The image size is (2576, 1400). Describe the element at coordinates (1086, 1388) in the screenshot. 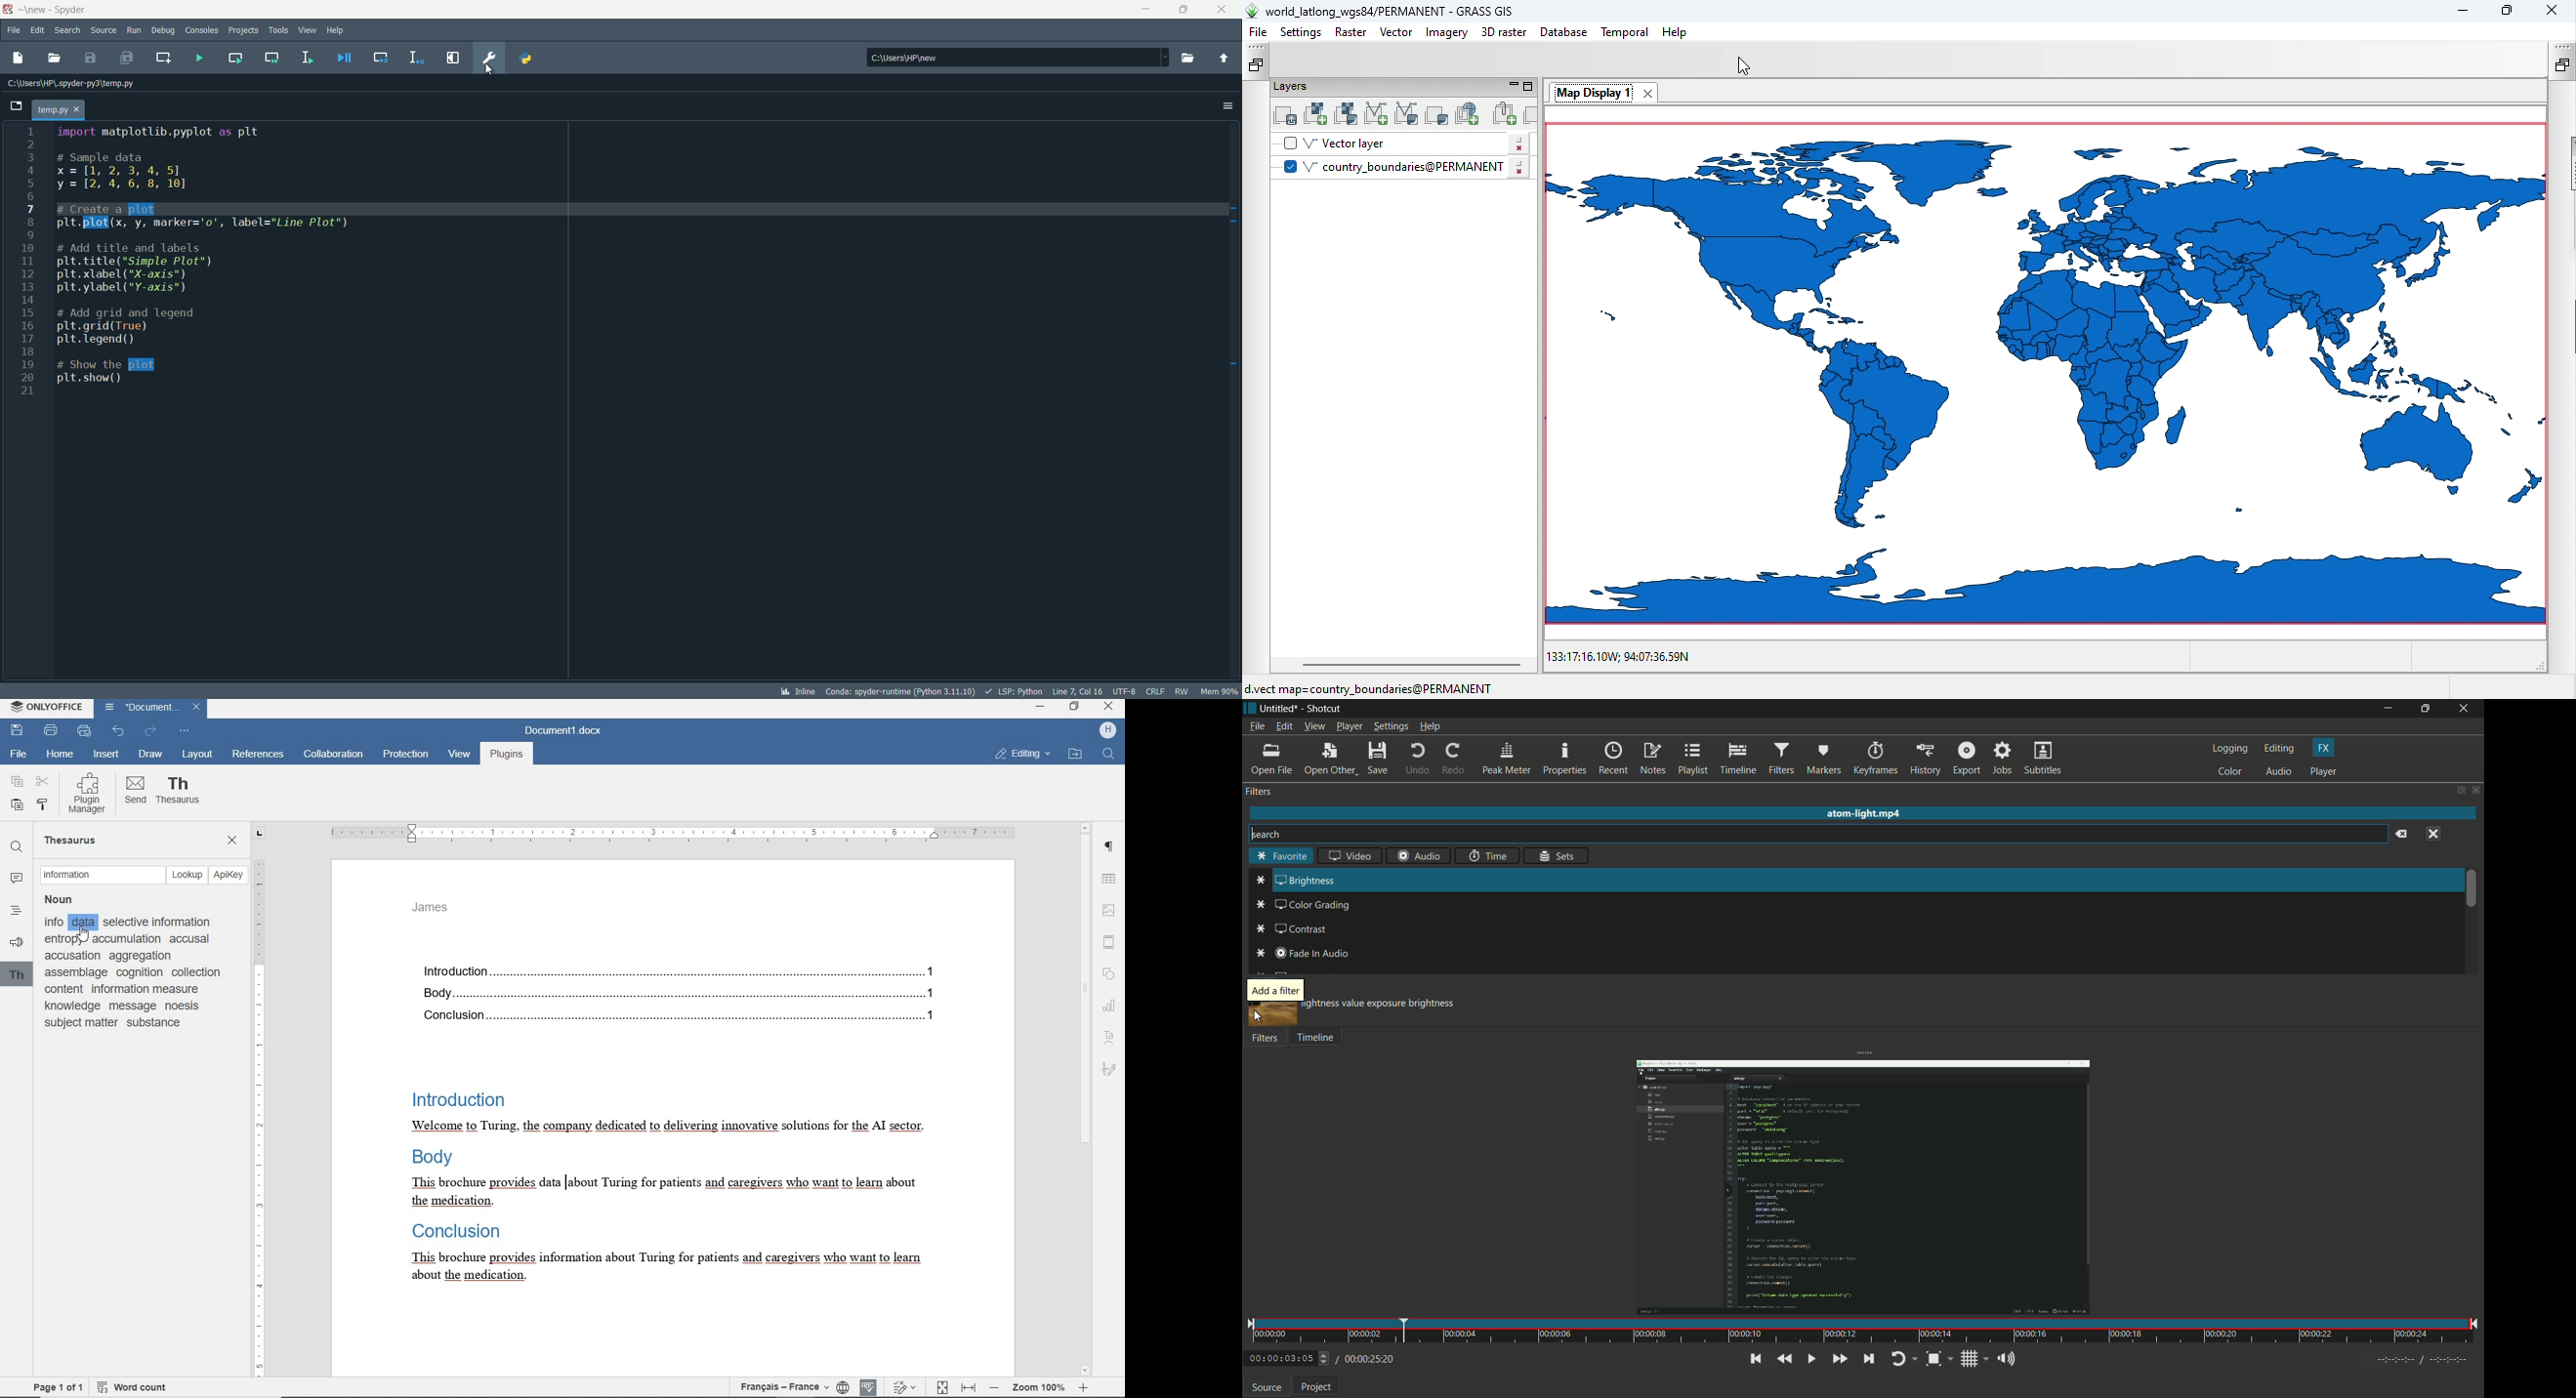

I see `zoom in` at that location.